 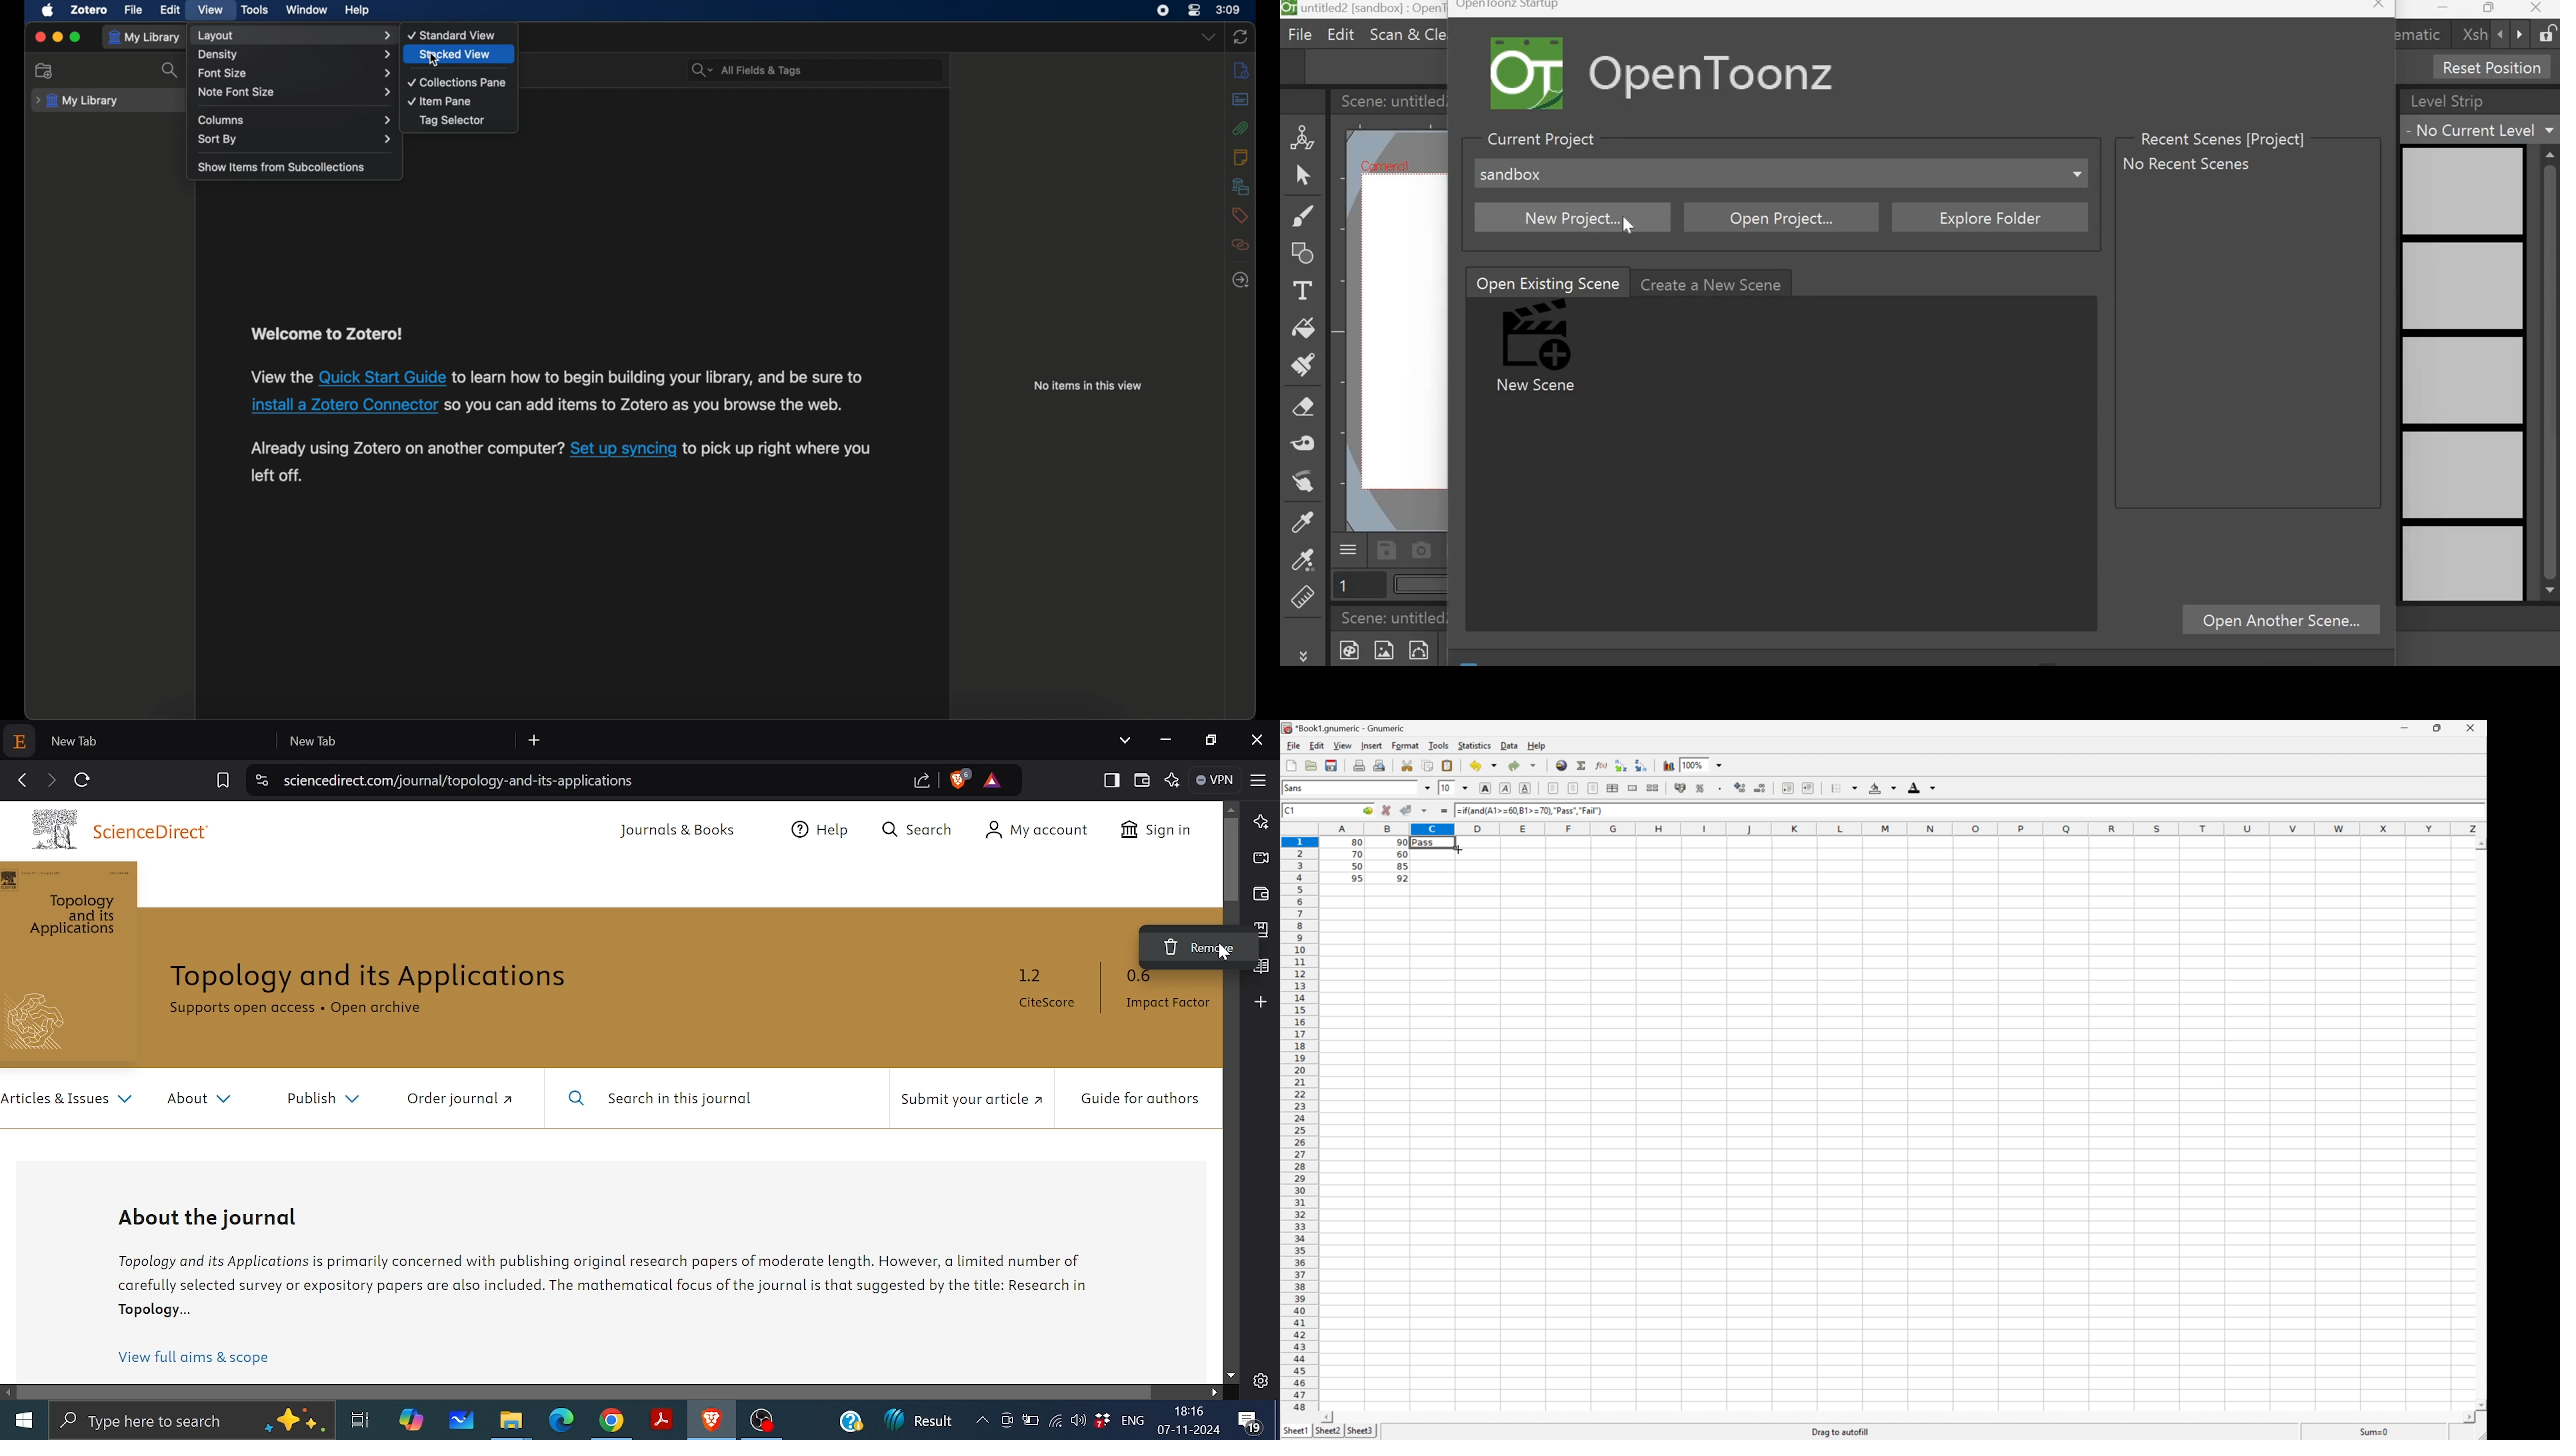 I want to click on View, so click(x=1343, y=745).